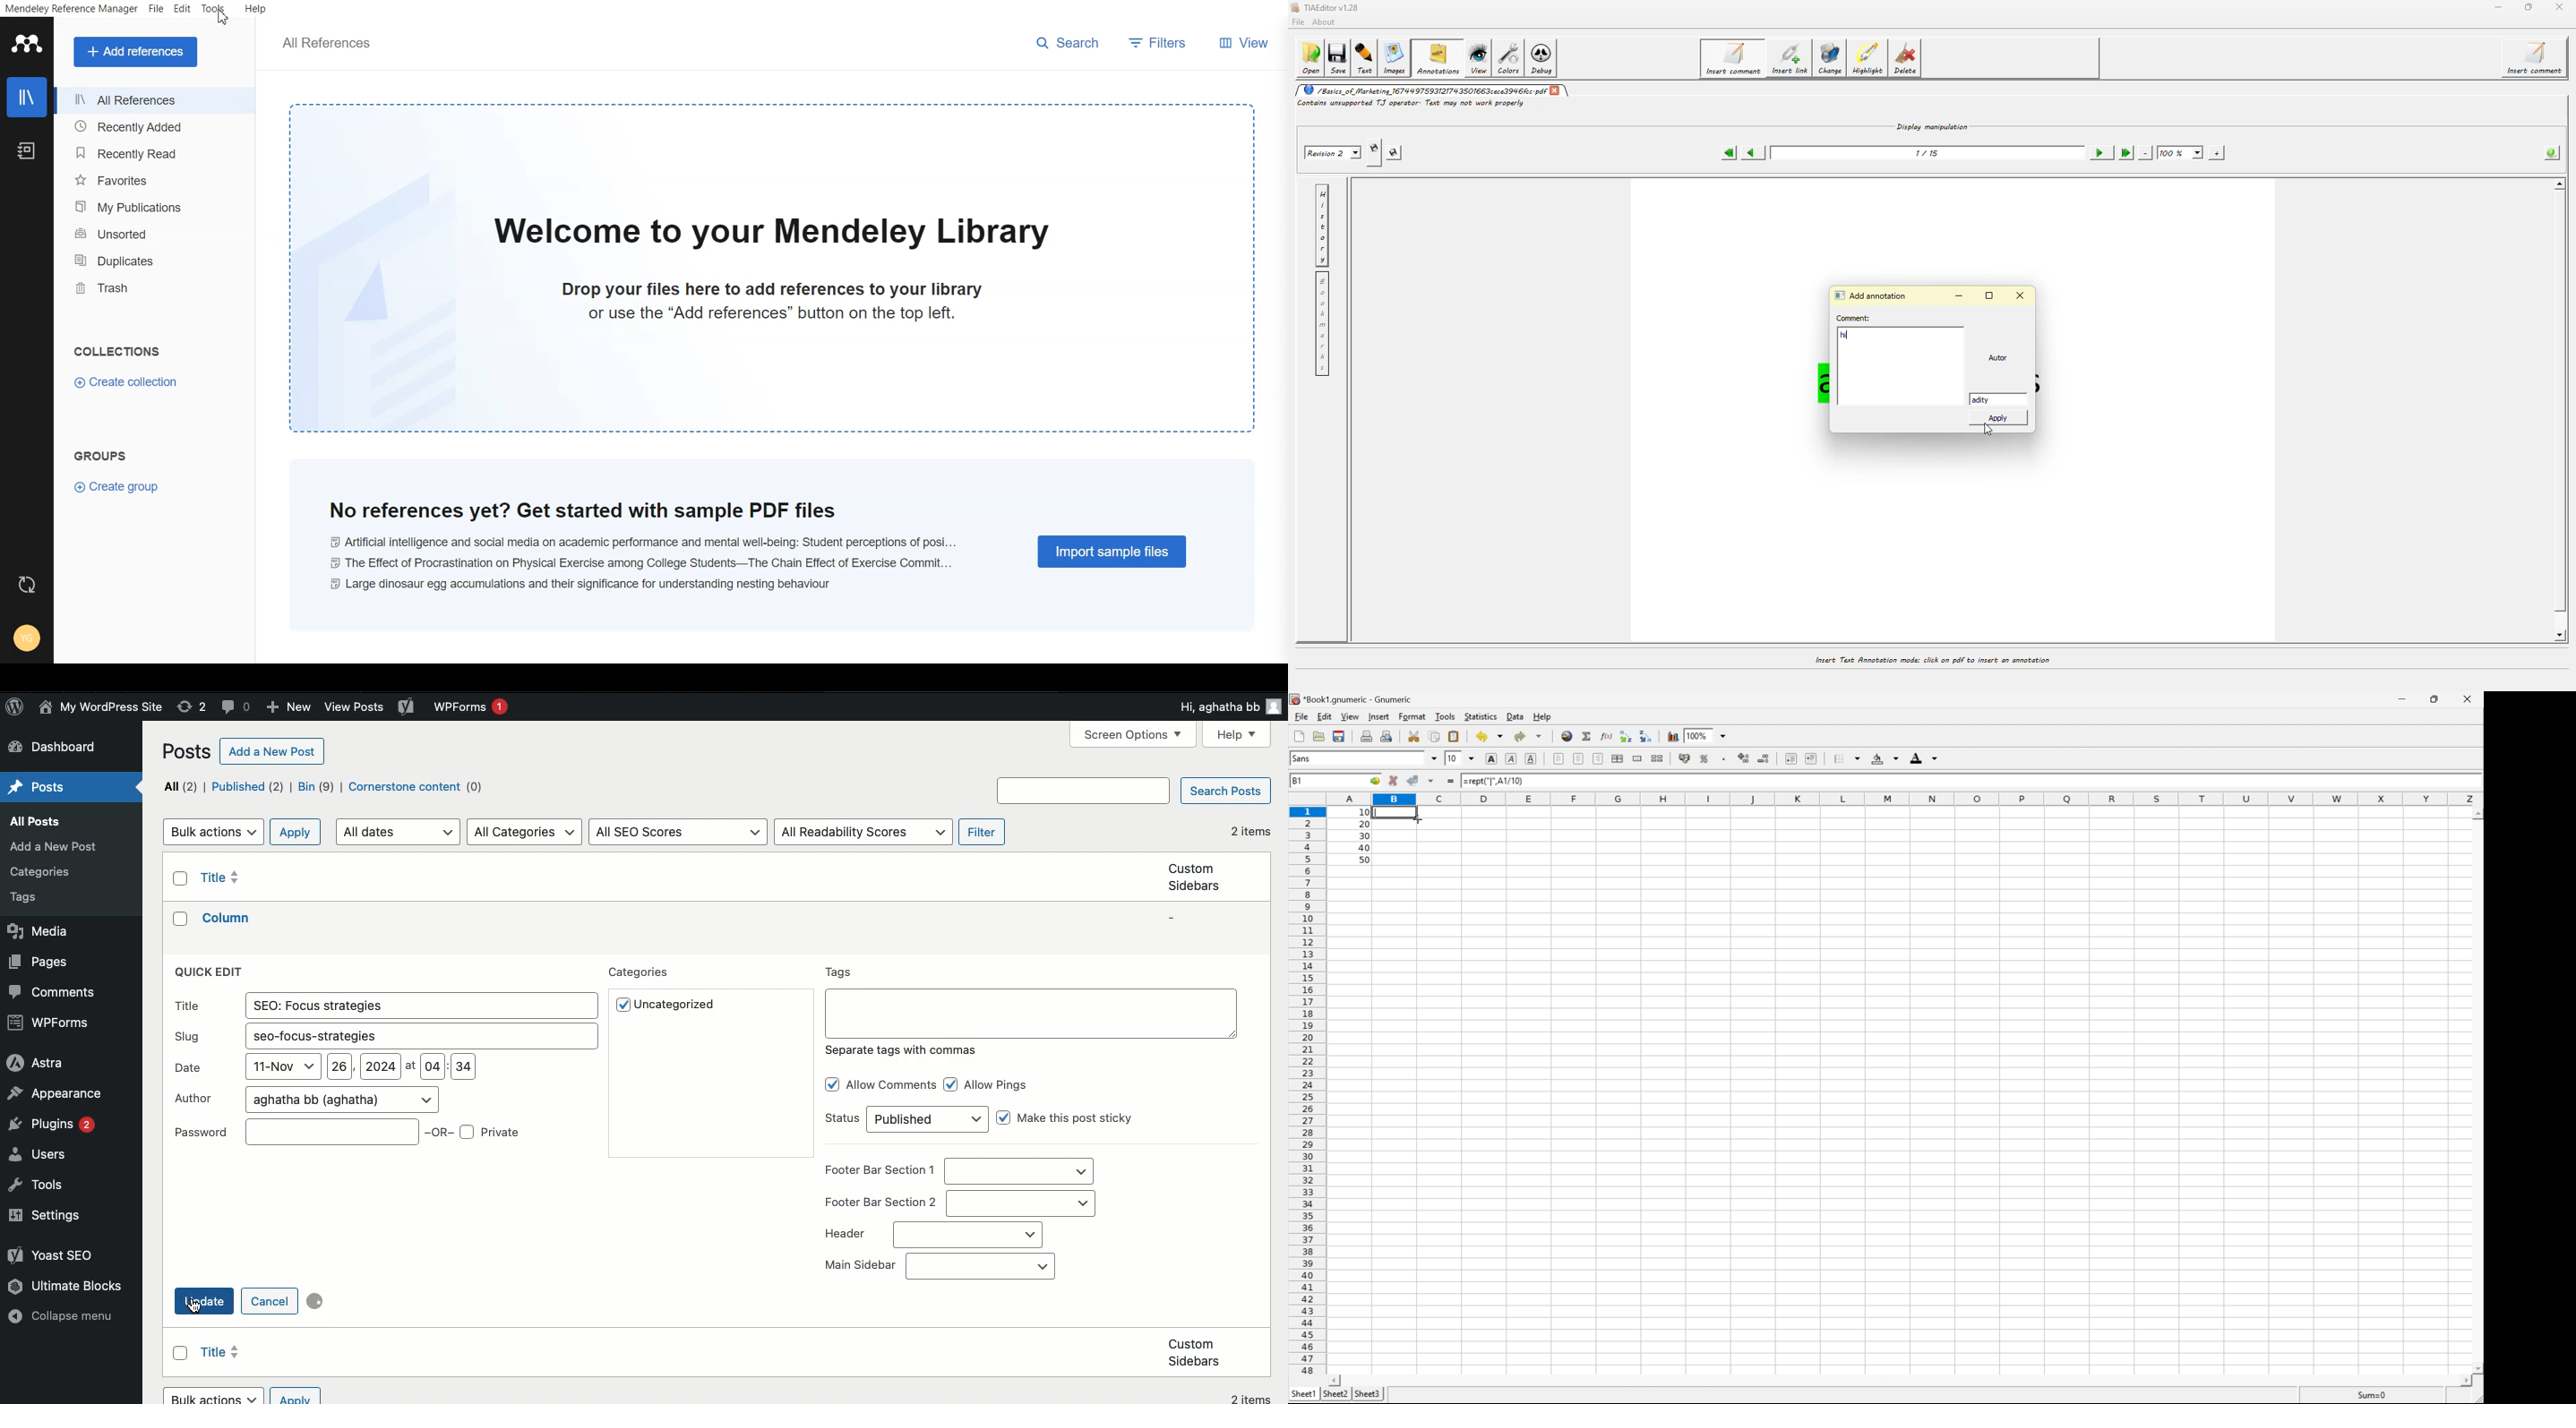  Describe the element at coordinates (951, 1084) in the screenshot. I see `Checkbox` at that location.